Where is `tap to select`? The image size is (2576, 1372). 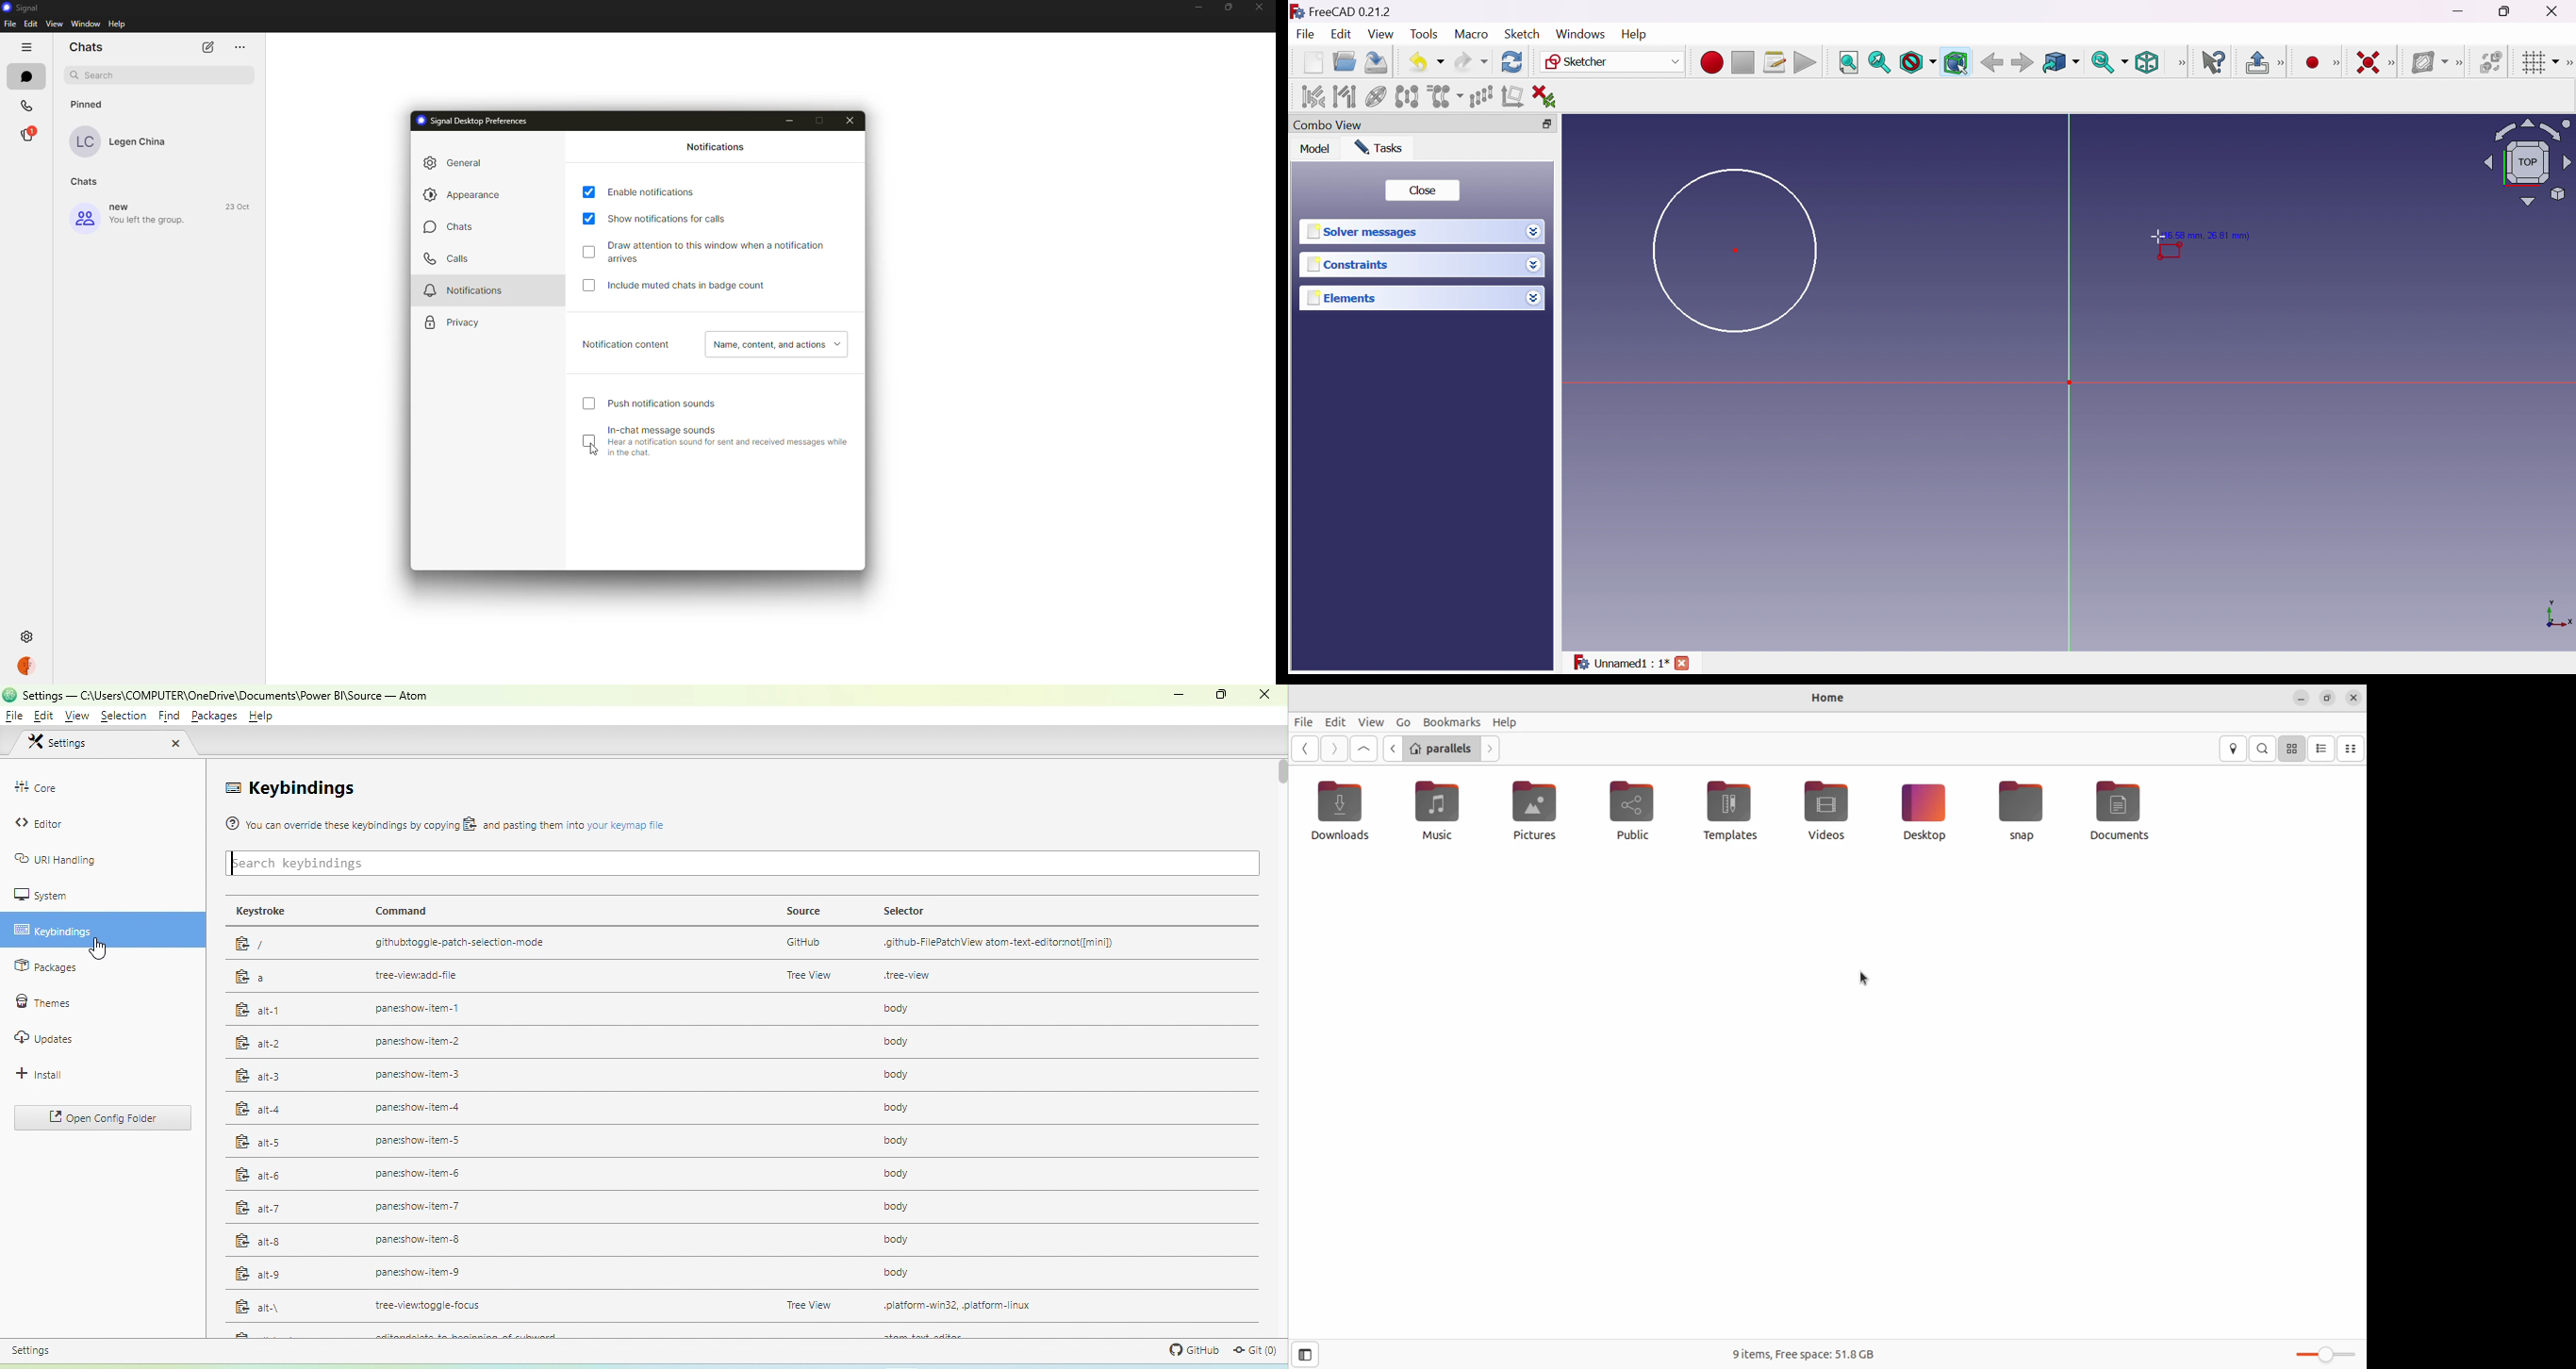 tap to select is located at coordinates (588, 192).